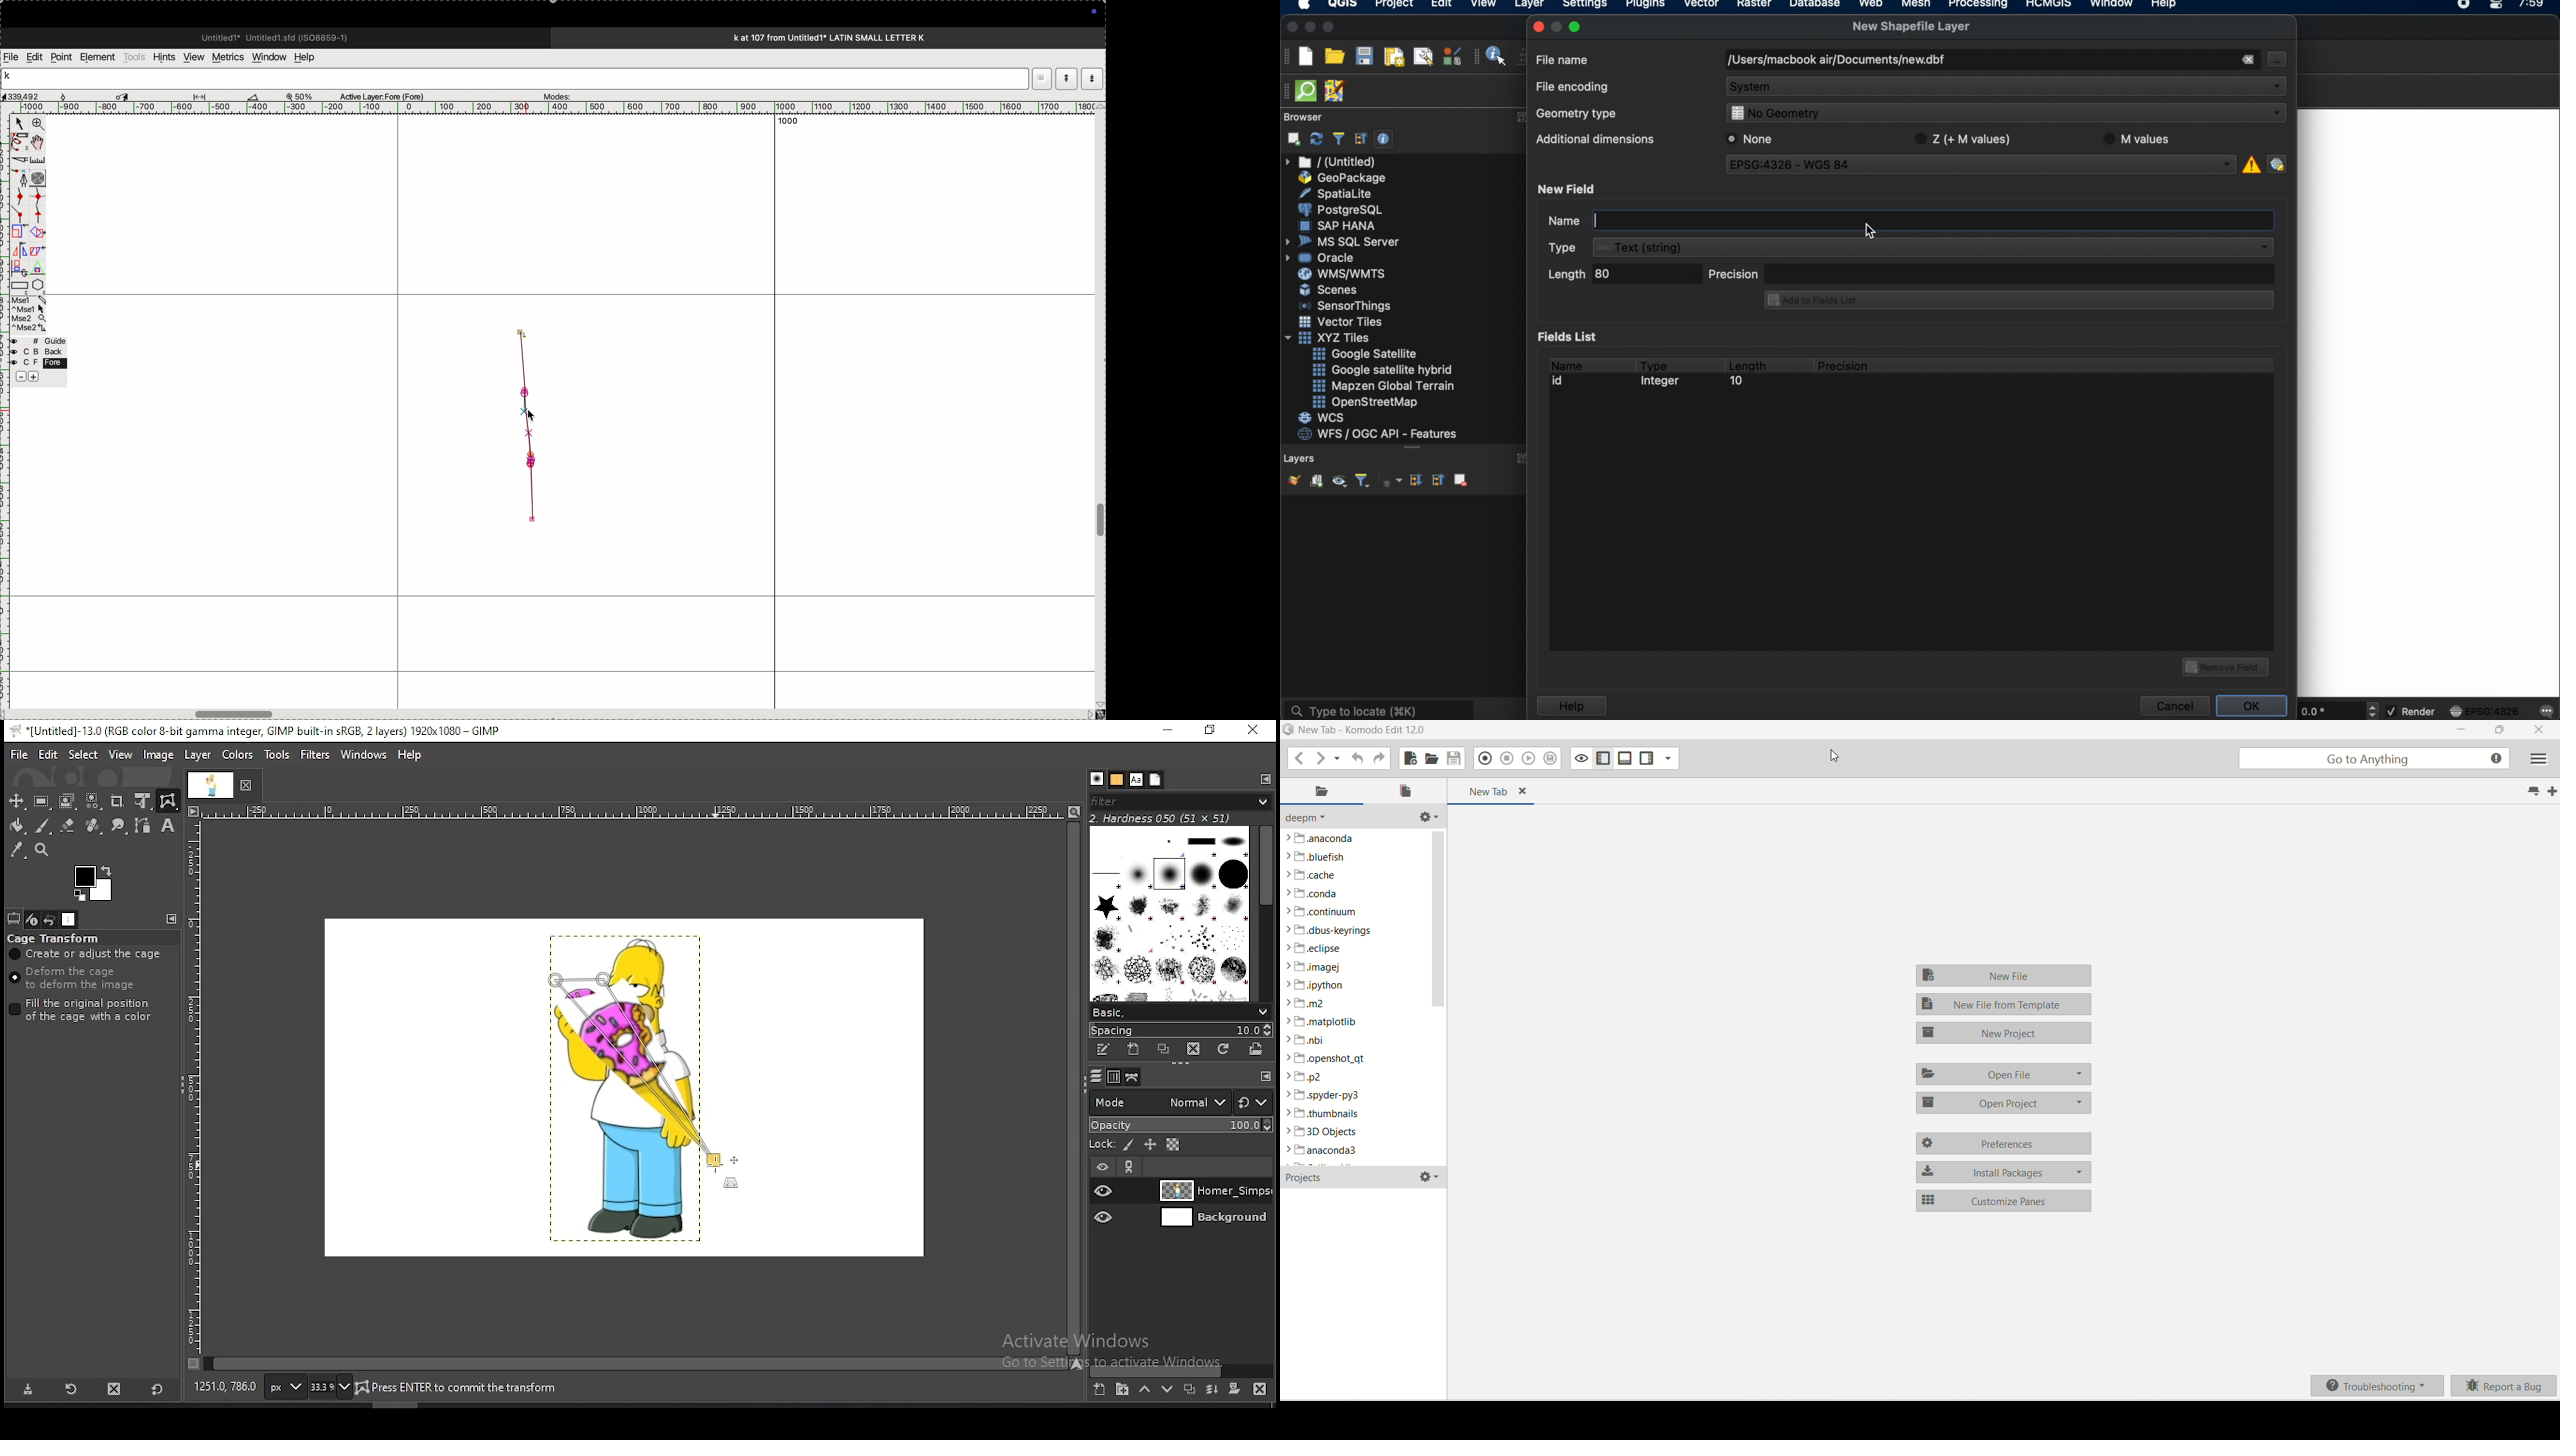 Image resolution: width=2576 pixels, height=1456 pixels. I want to click on cache, so click(1311, 875).